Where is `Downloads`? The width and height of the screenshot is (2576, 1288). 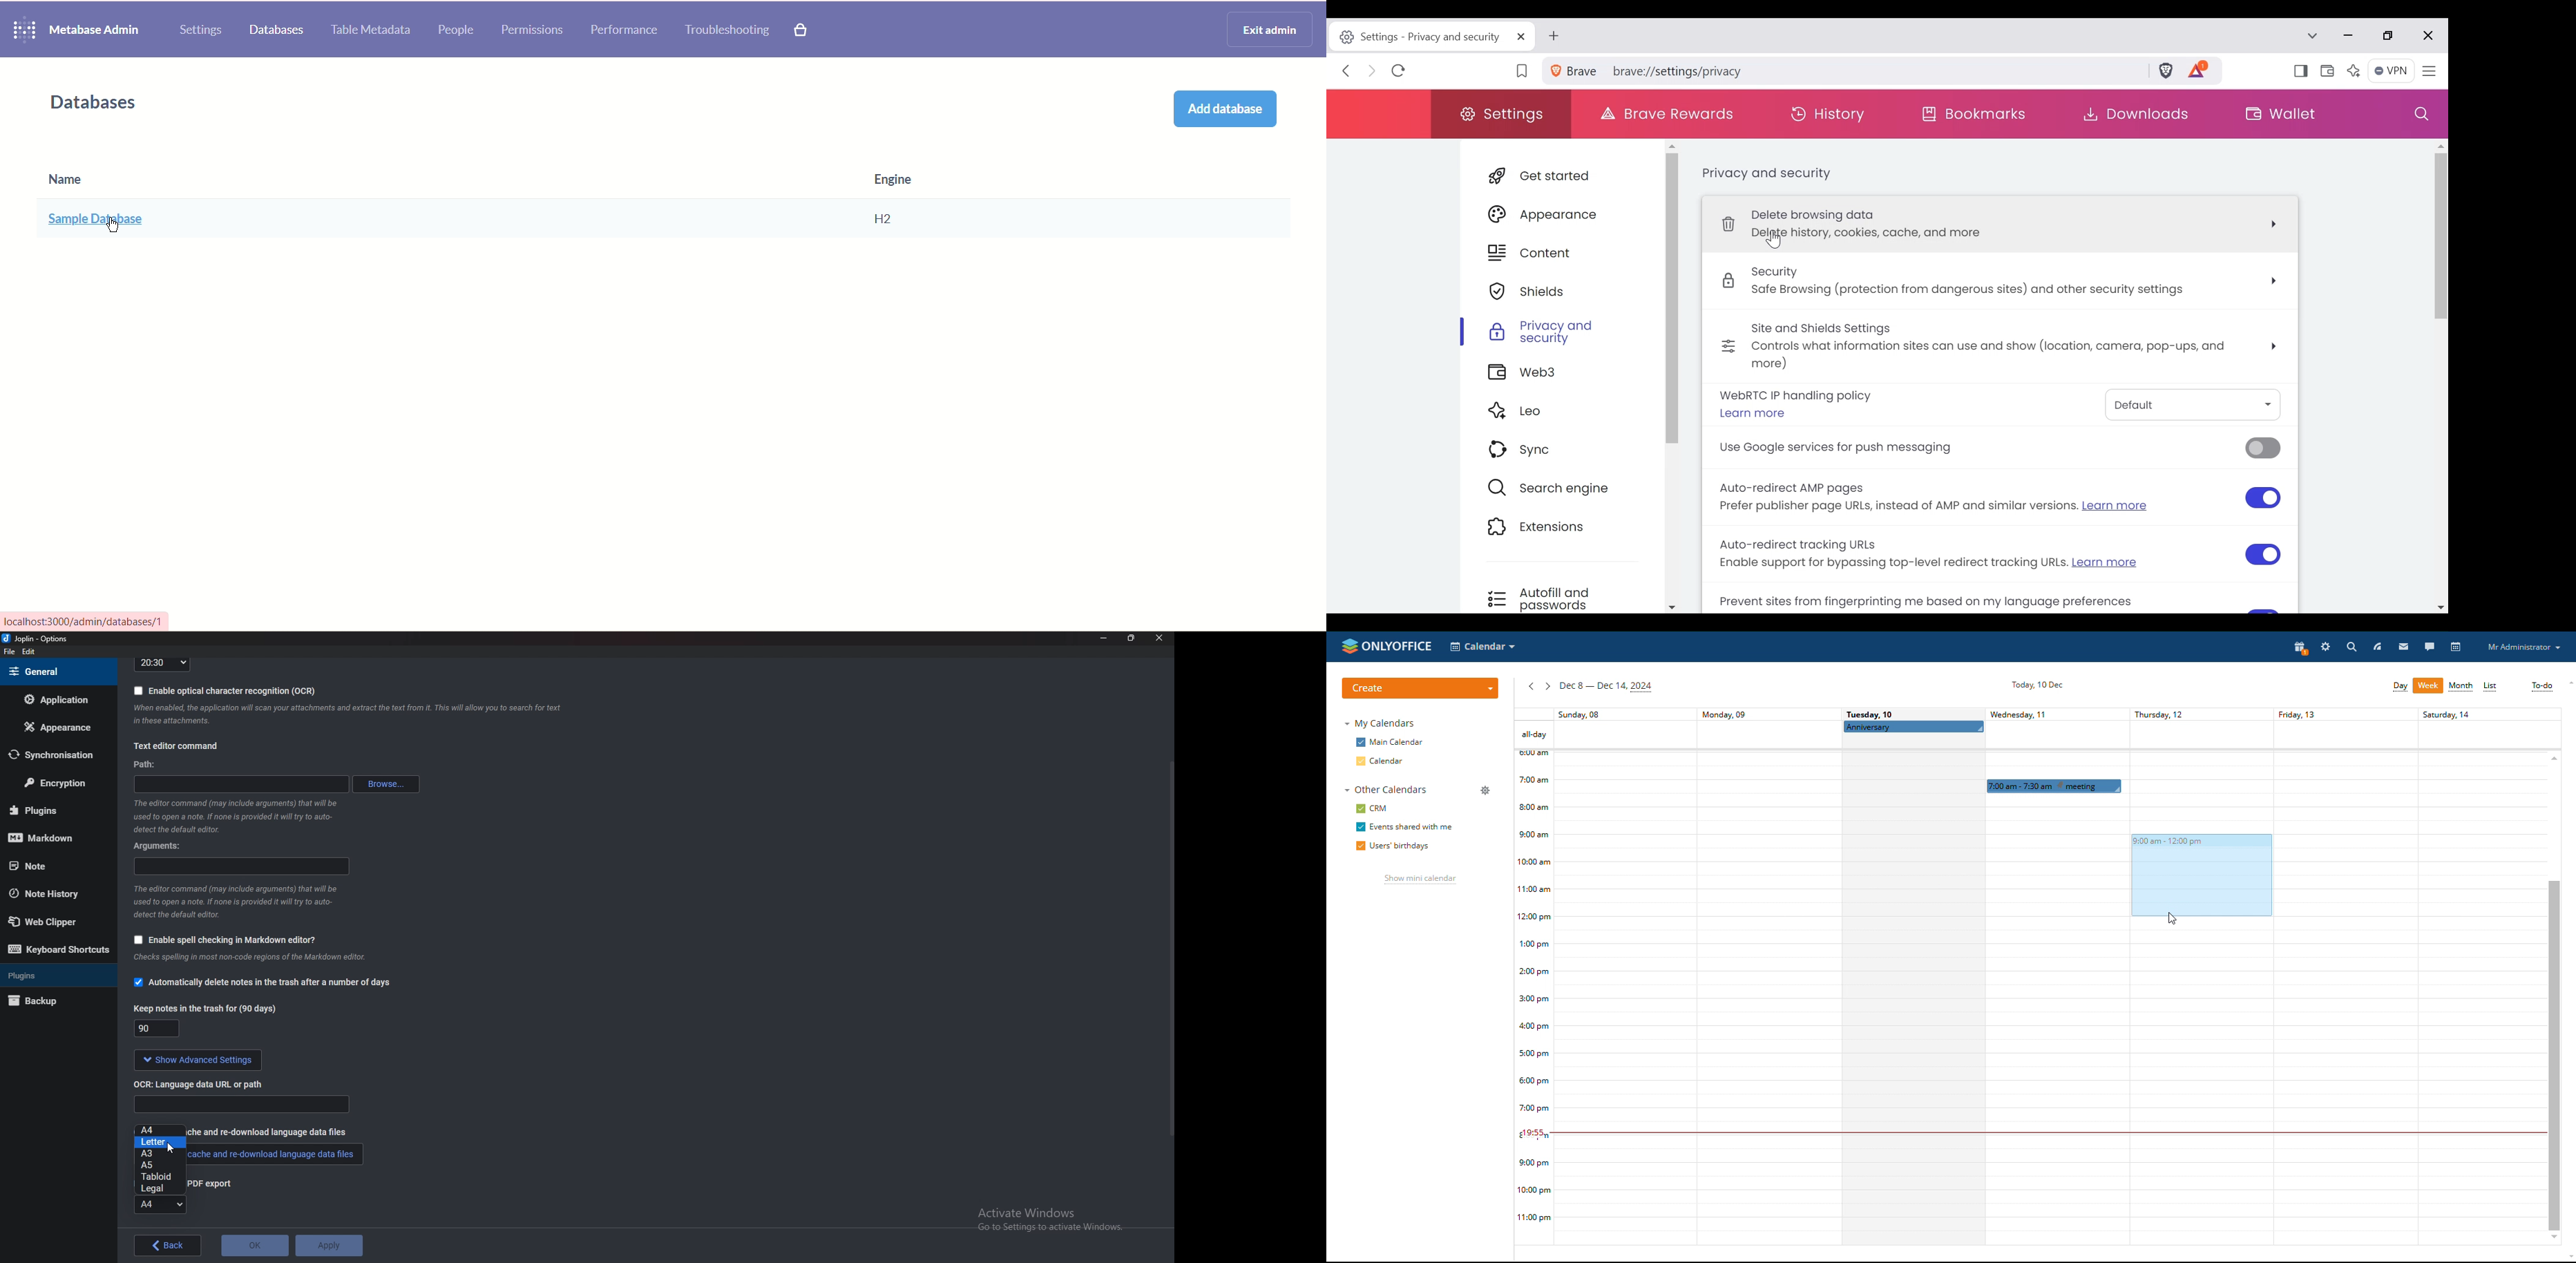
Downloads is located at coordinates (2134, 114).